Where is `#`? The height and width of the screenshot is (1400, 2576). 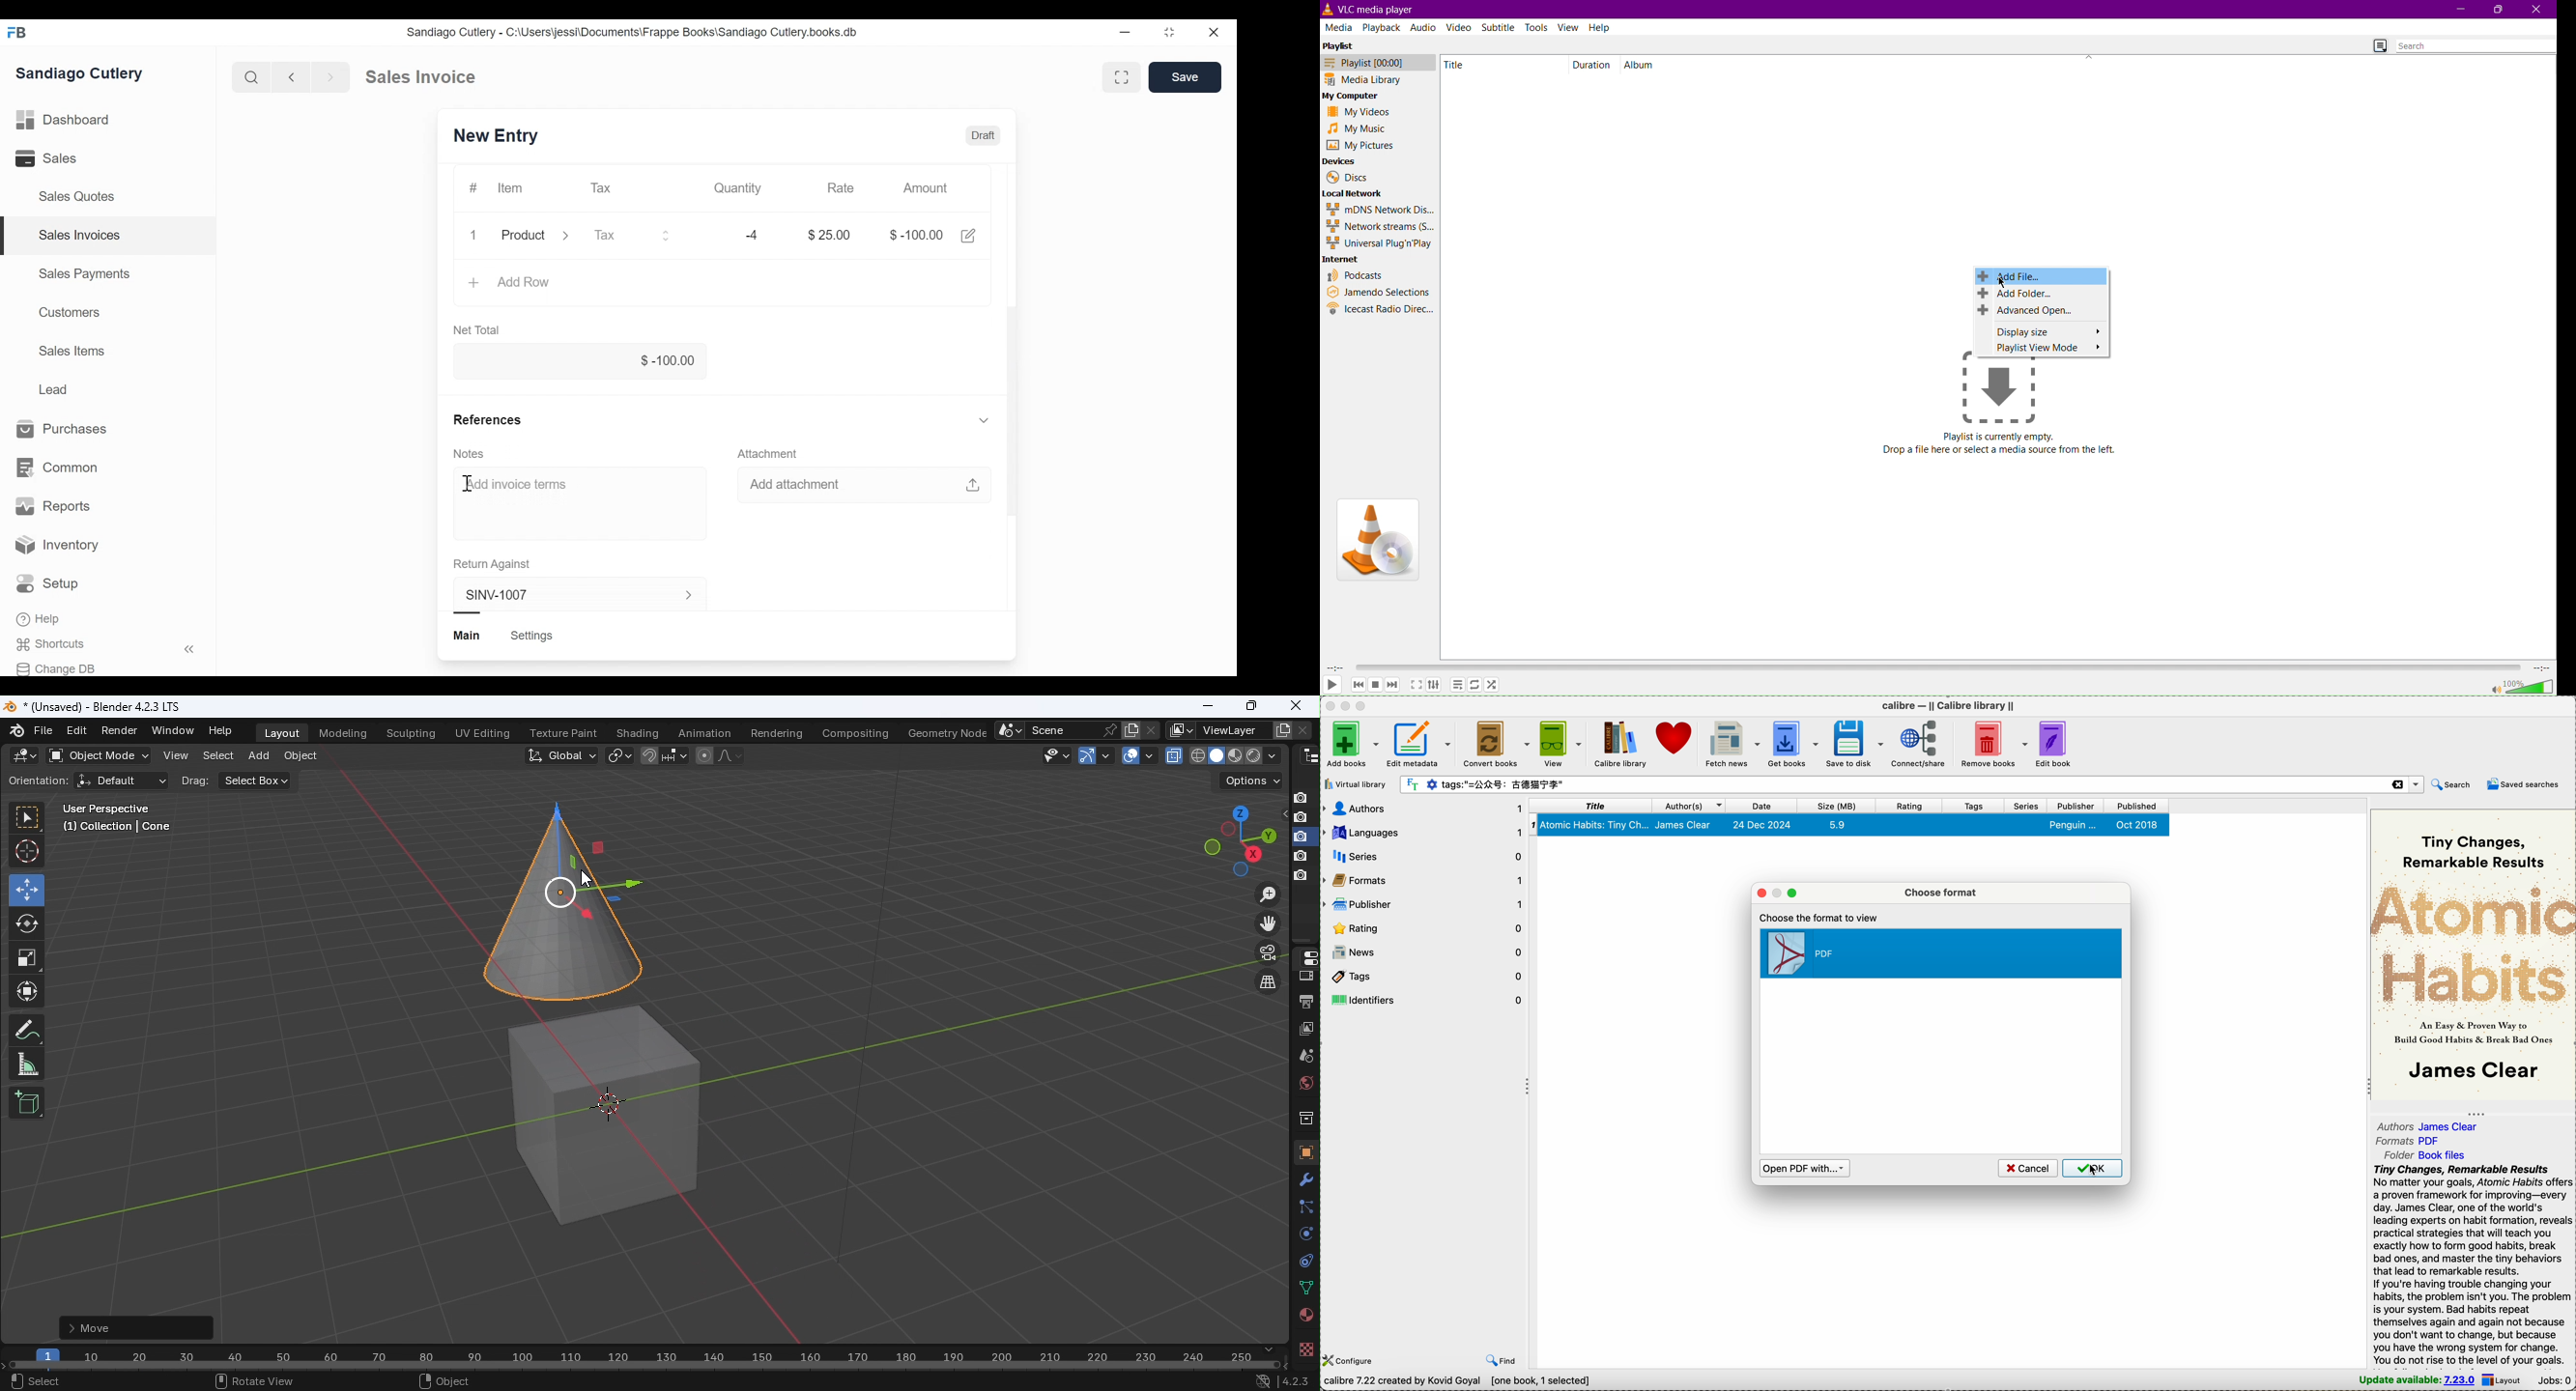 # is located at coordinates (472, 188).